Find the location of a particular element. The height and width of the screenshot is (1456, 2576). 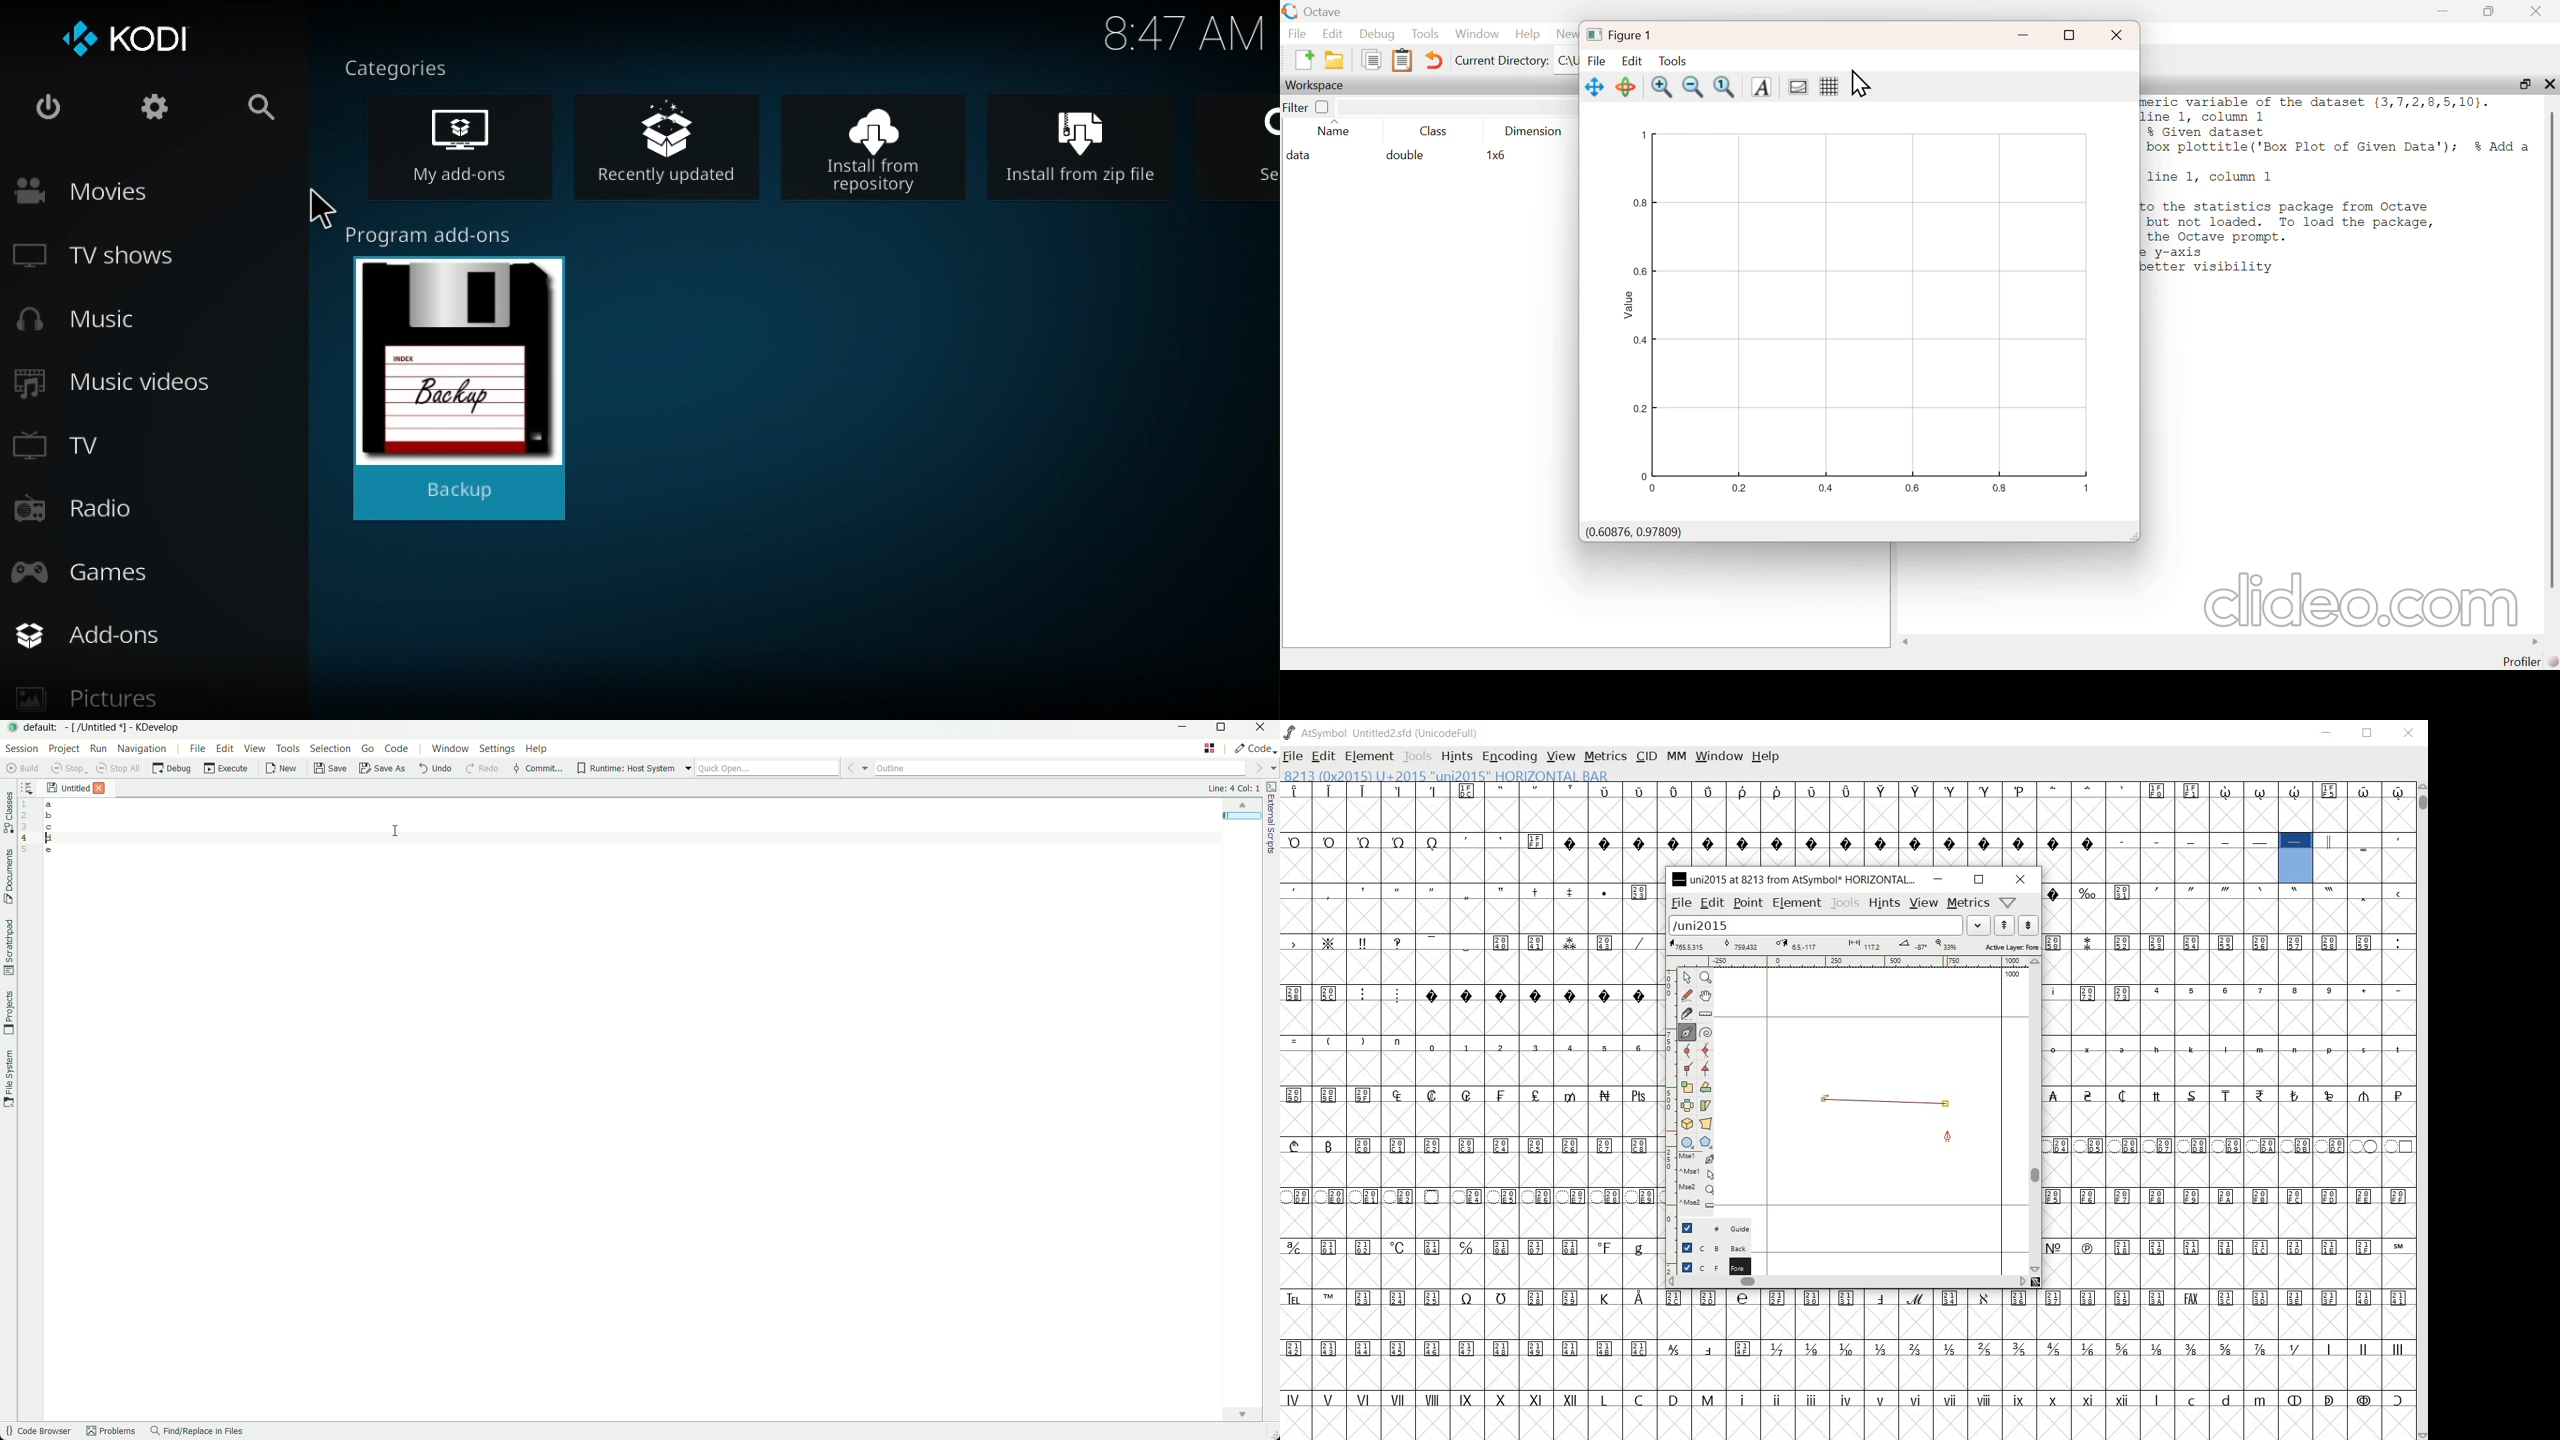

graph is located at coordinates (1859, 313).